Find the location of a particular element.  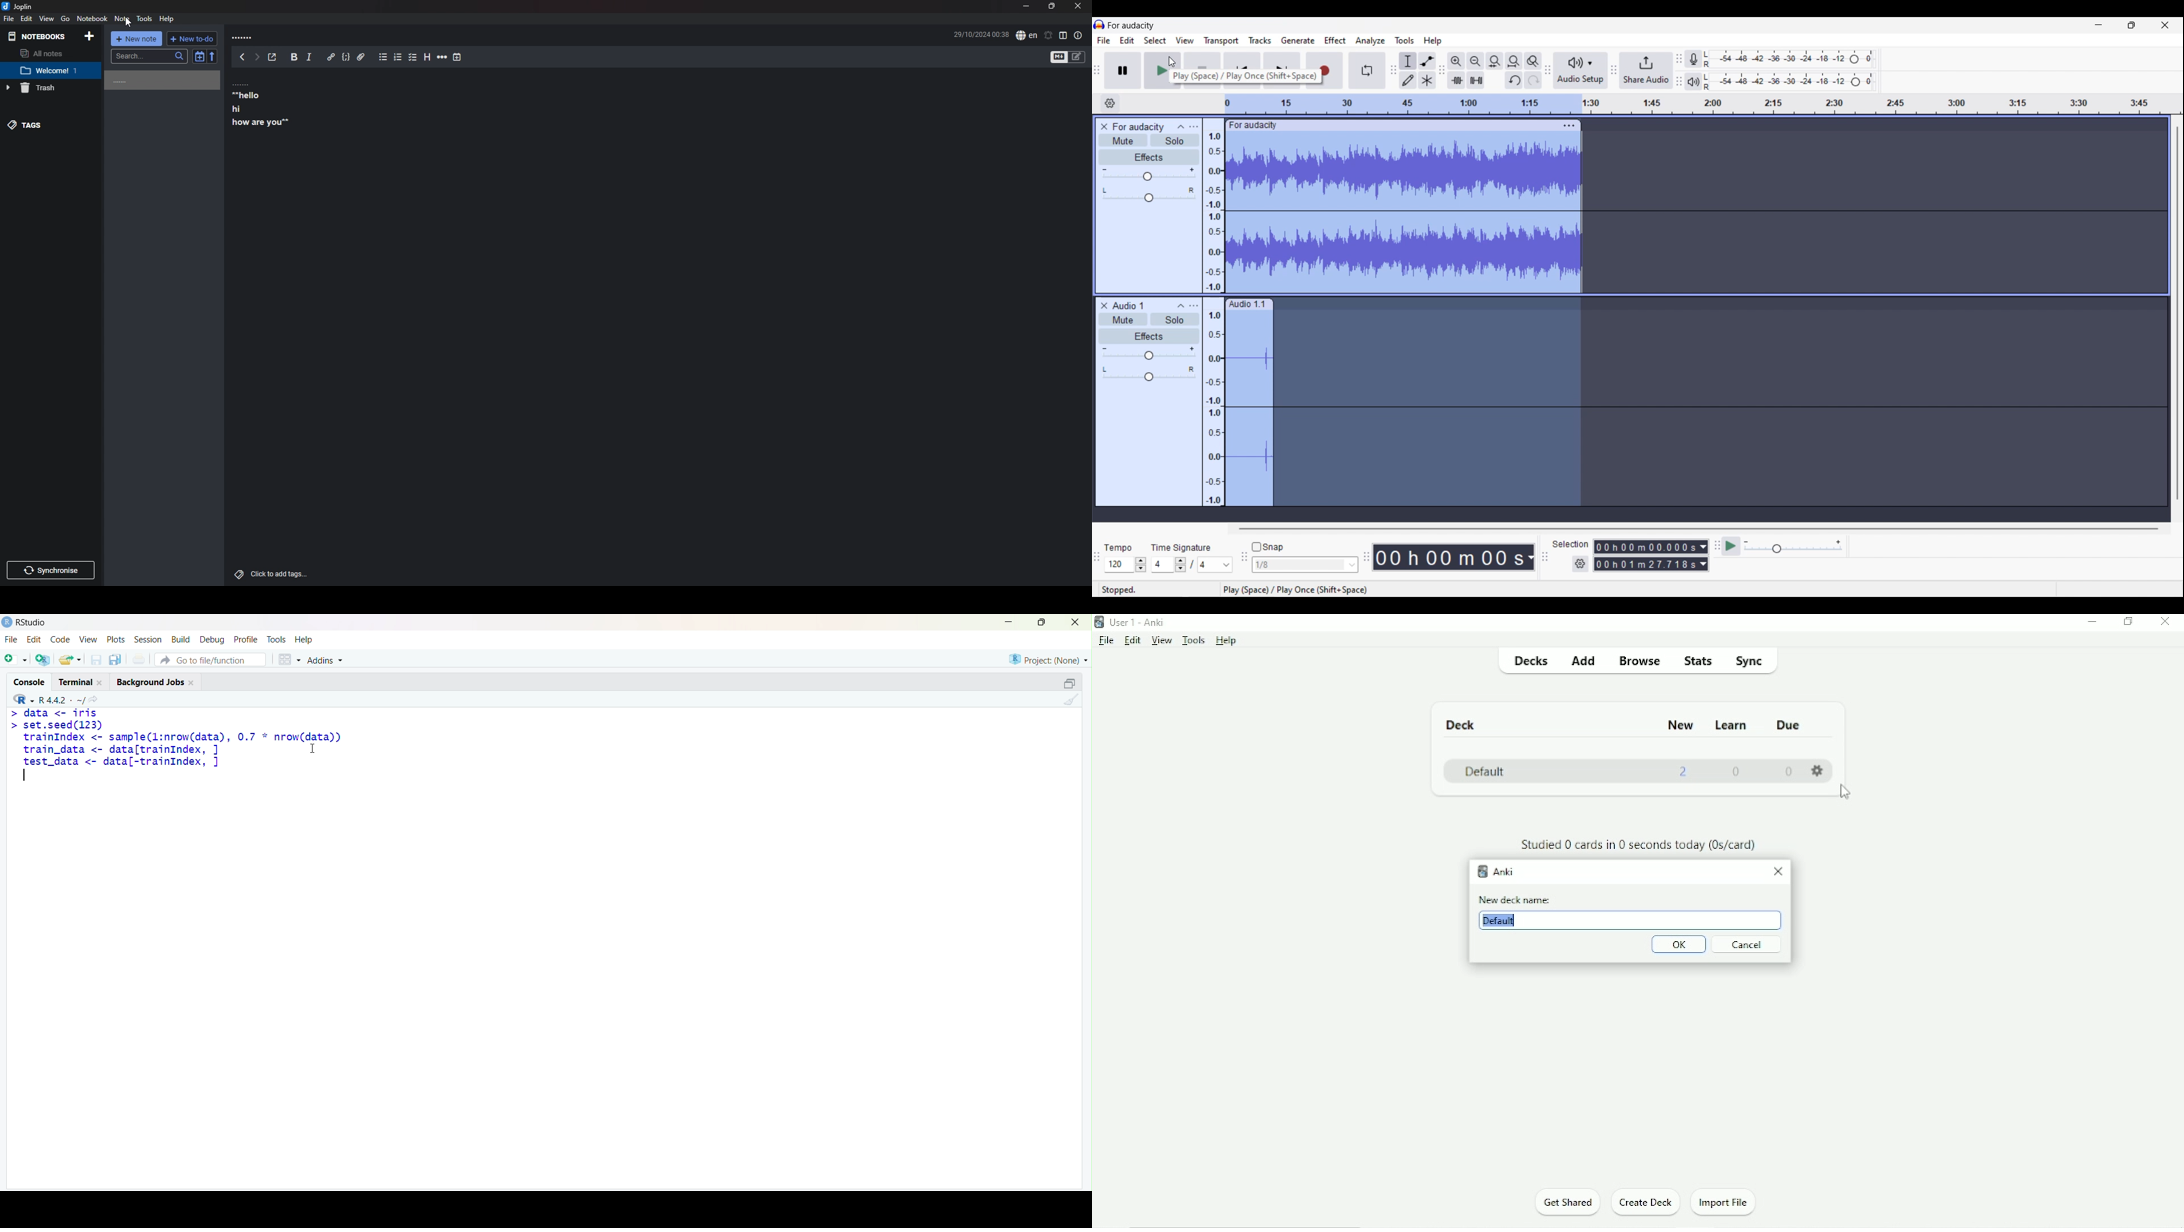

Silence audio selection is located at coordinates (1476, 80).